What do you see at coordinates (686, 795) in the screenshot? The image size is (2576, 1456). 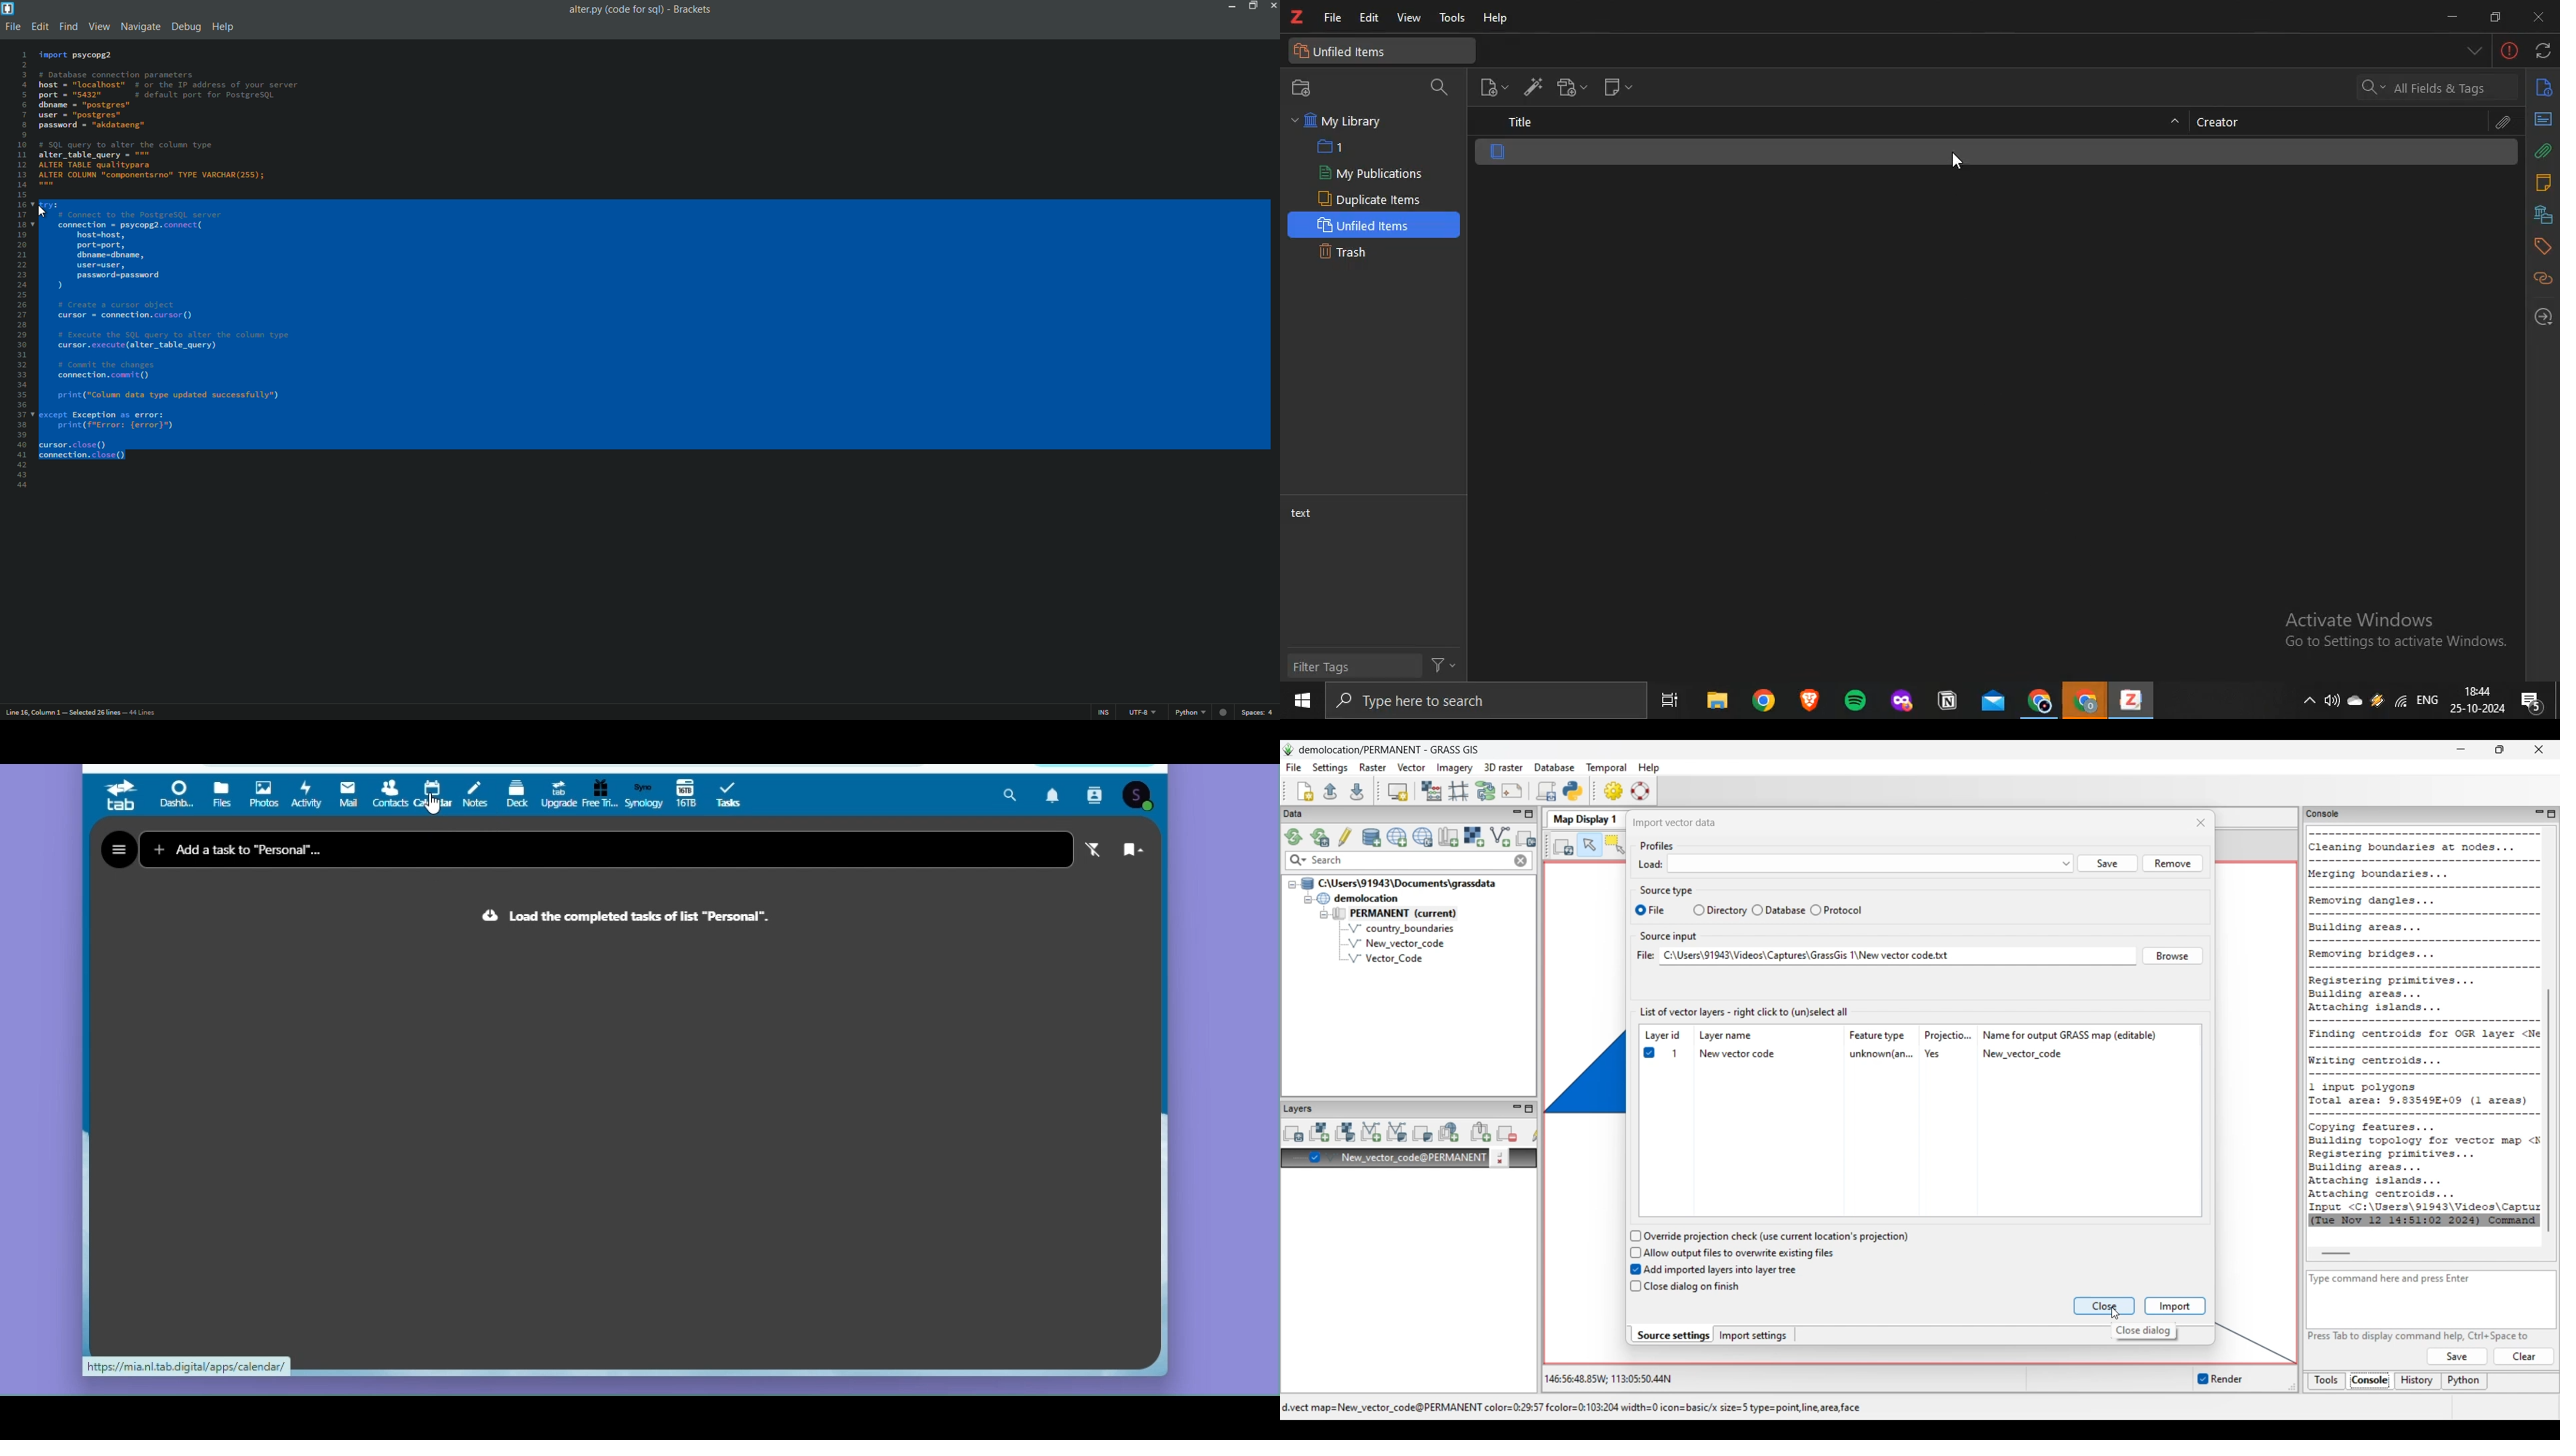 I see `16 TB` at bounding box center [686, 795].